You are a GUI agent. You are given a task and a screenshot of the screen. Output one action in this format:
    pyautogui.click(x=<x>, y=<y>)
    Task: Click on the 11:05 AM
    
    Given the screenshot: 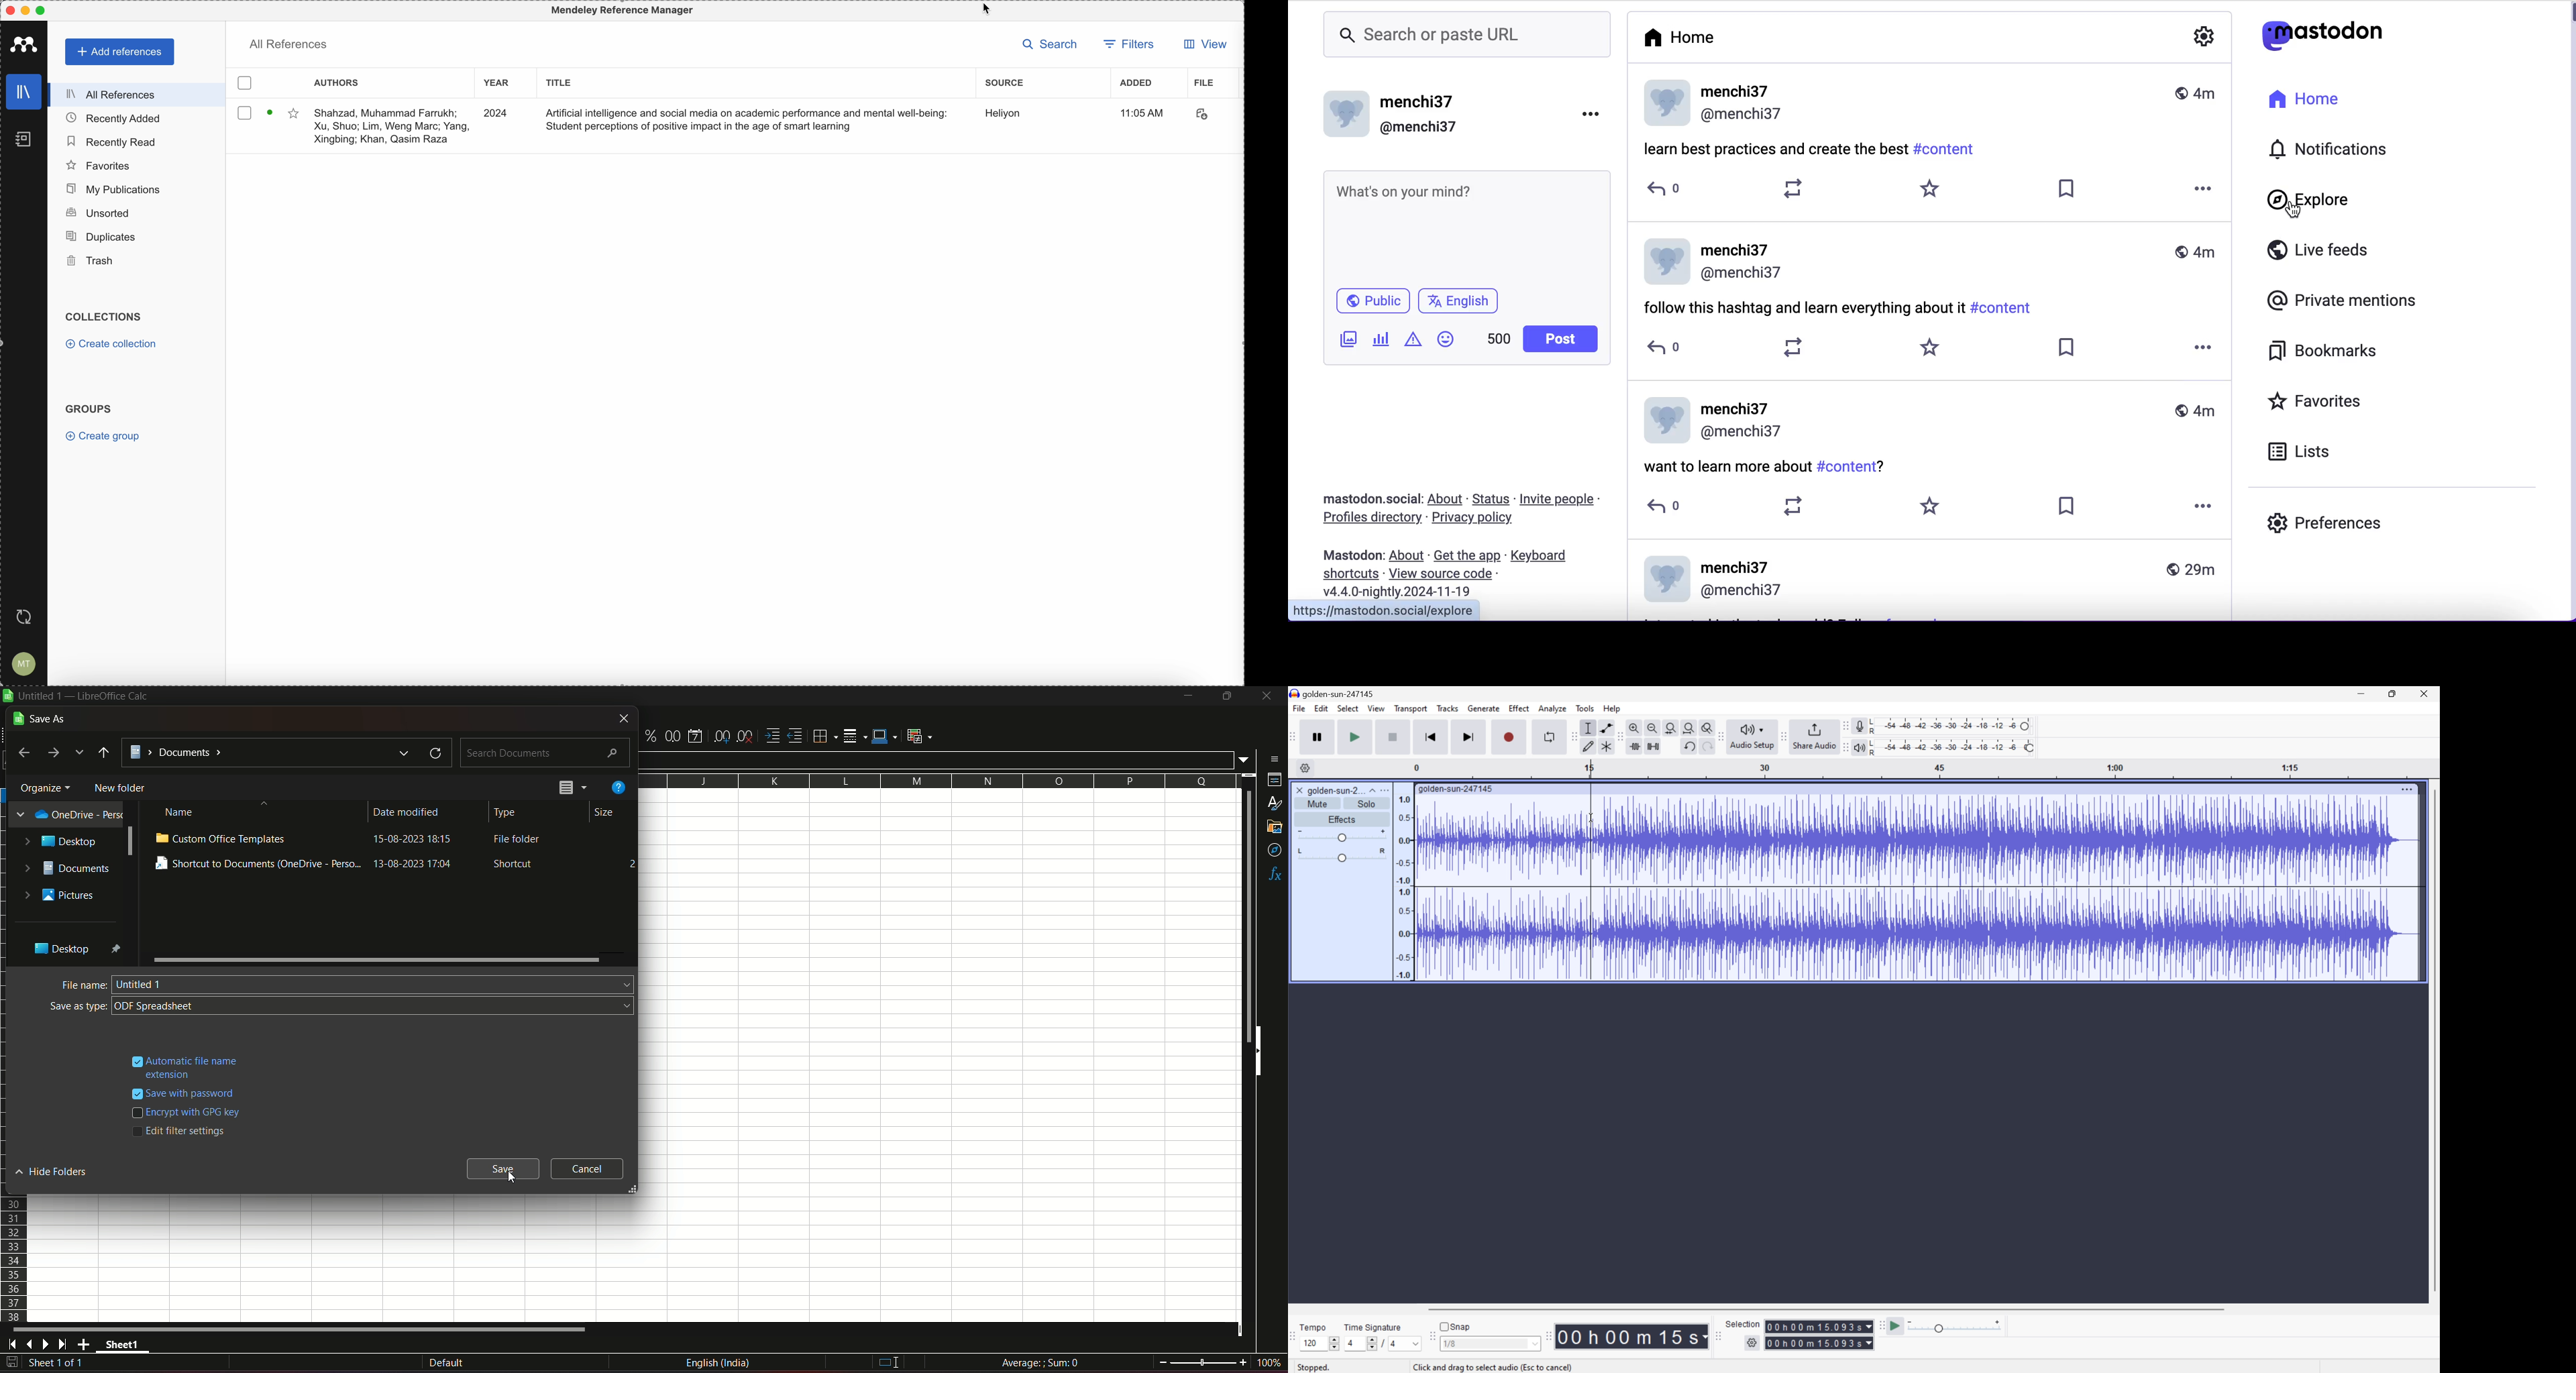 What is the action you would take?
    pyautogui.click(x=1142, y=113)
    